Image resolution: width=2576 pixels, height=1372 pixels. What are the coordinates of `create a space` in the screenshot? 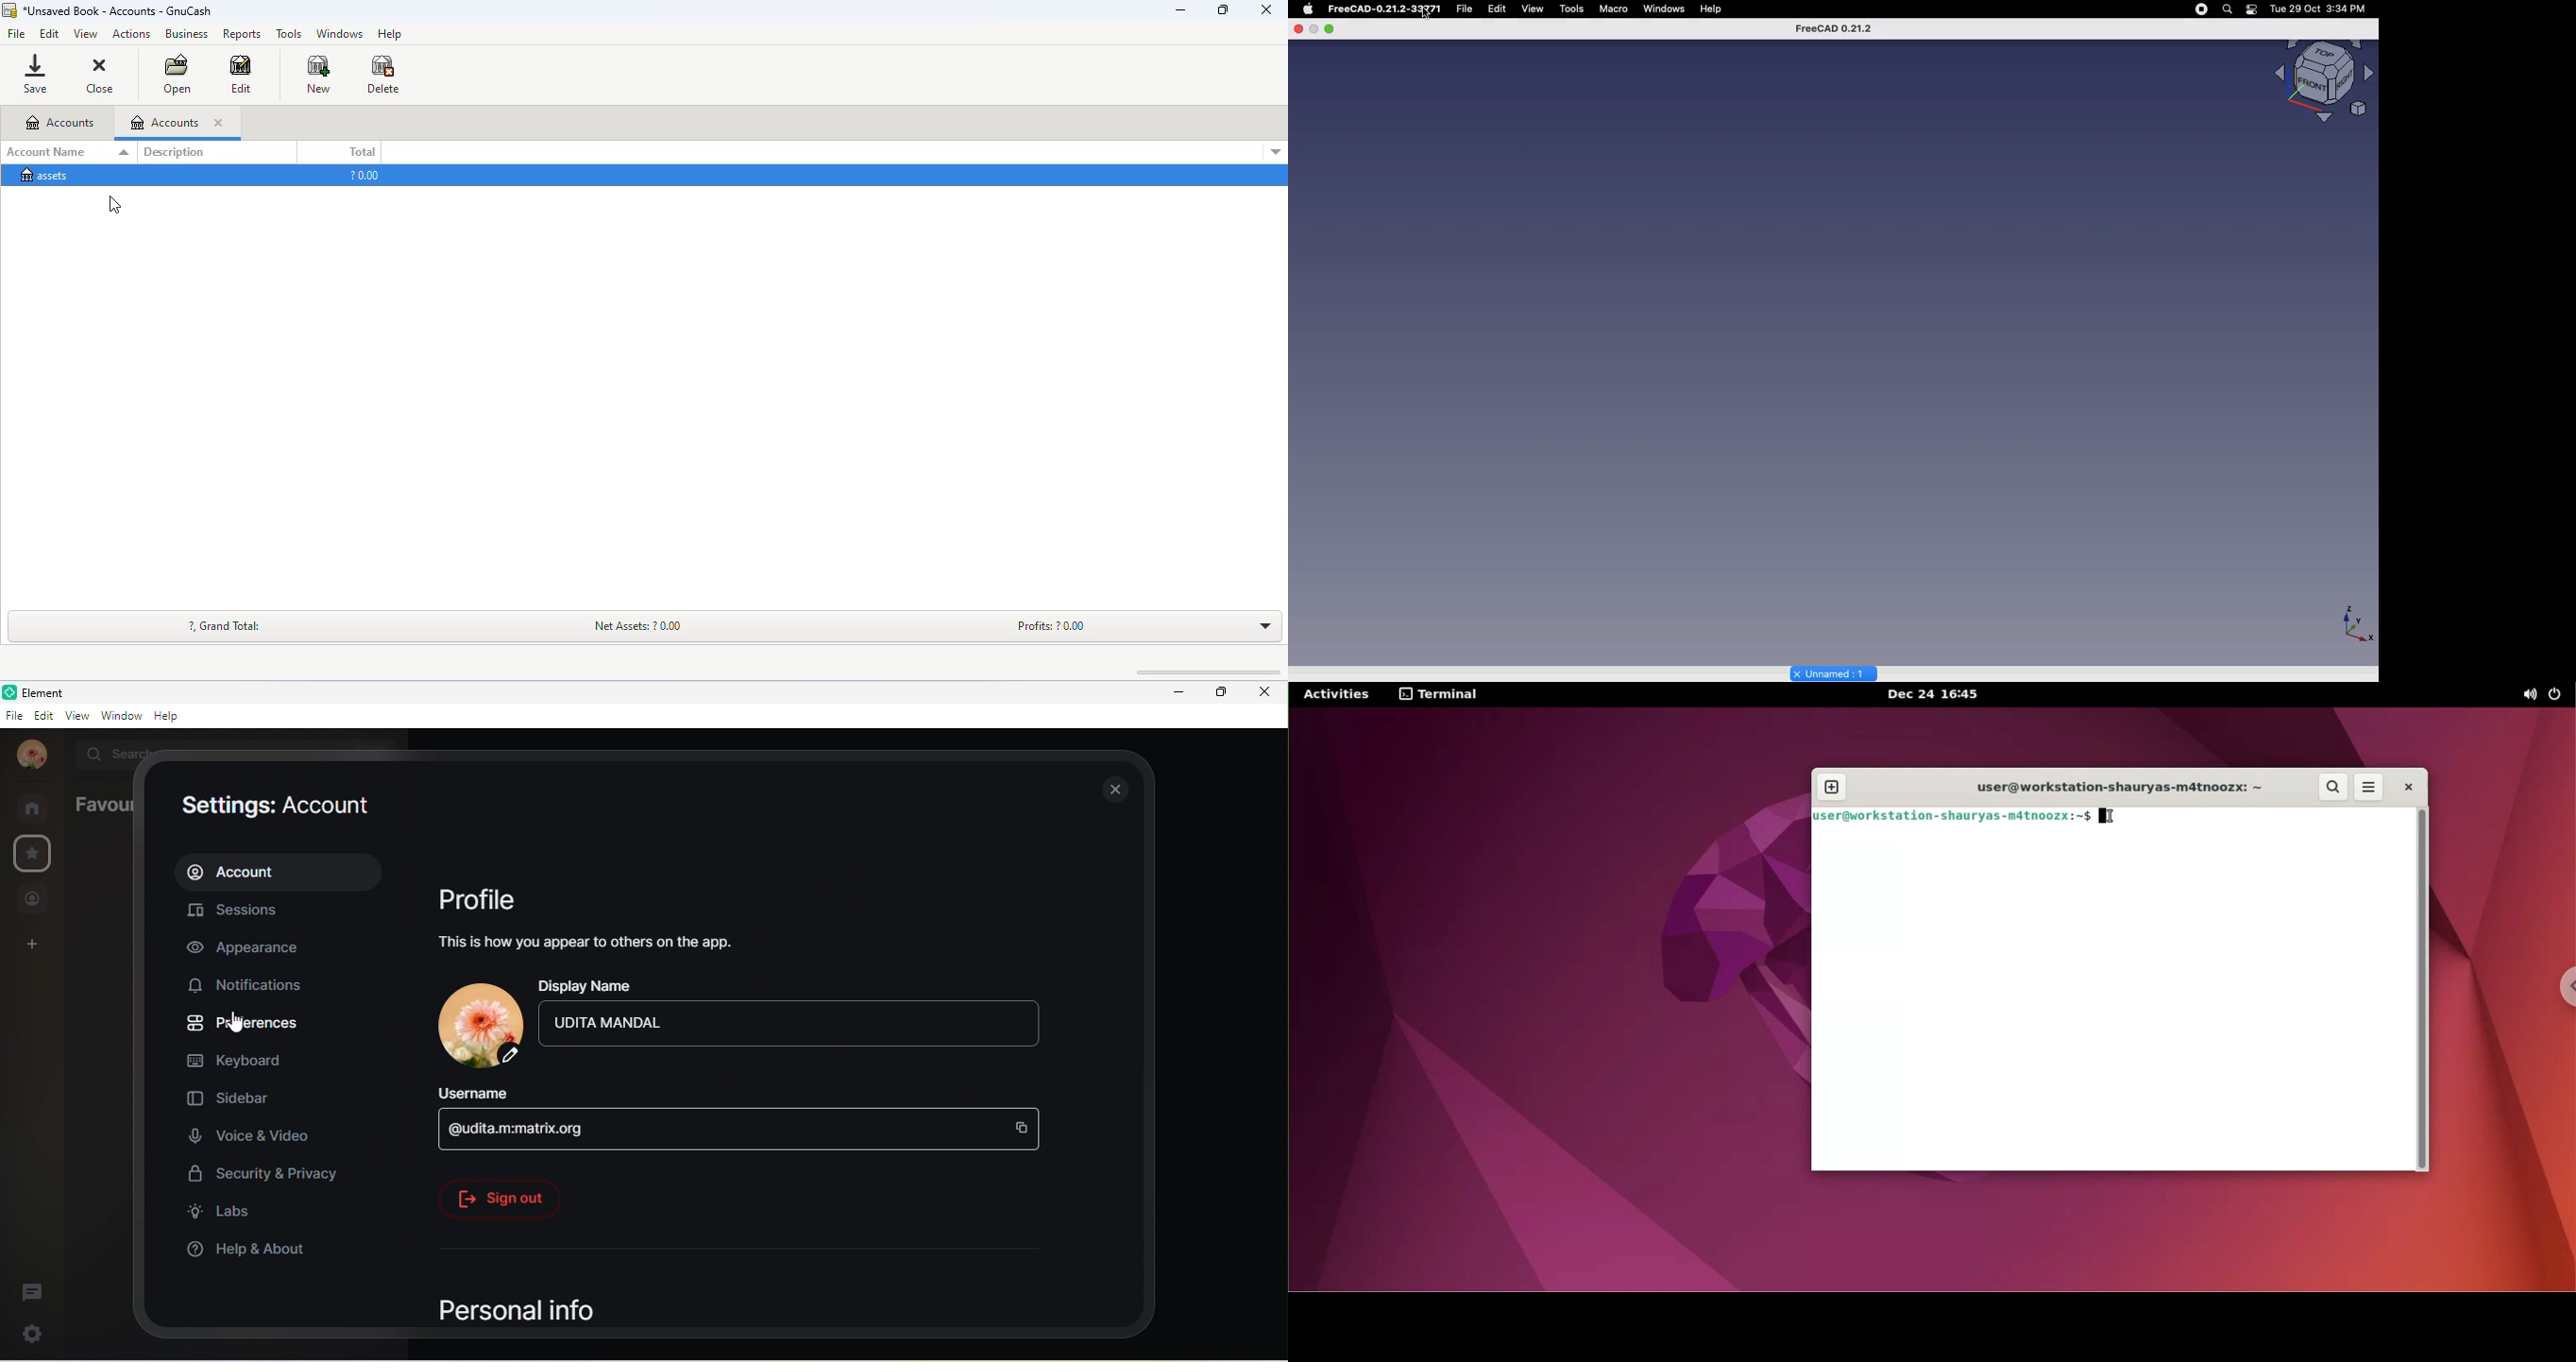 It's located at (29, 946).